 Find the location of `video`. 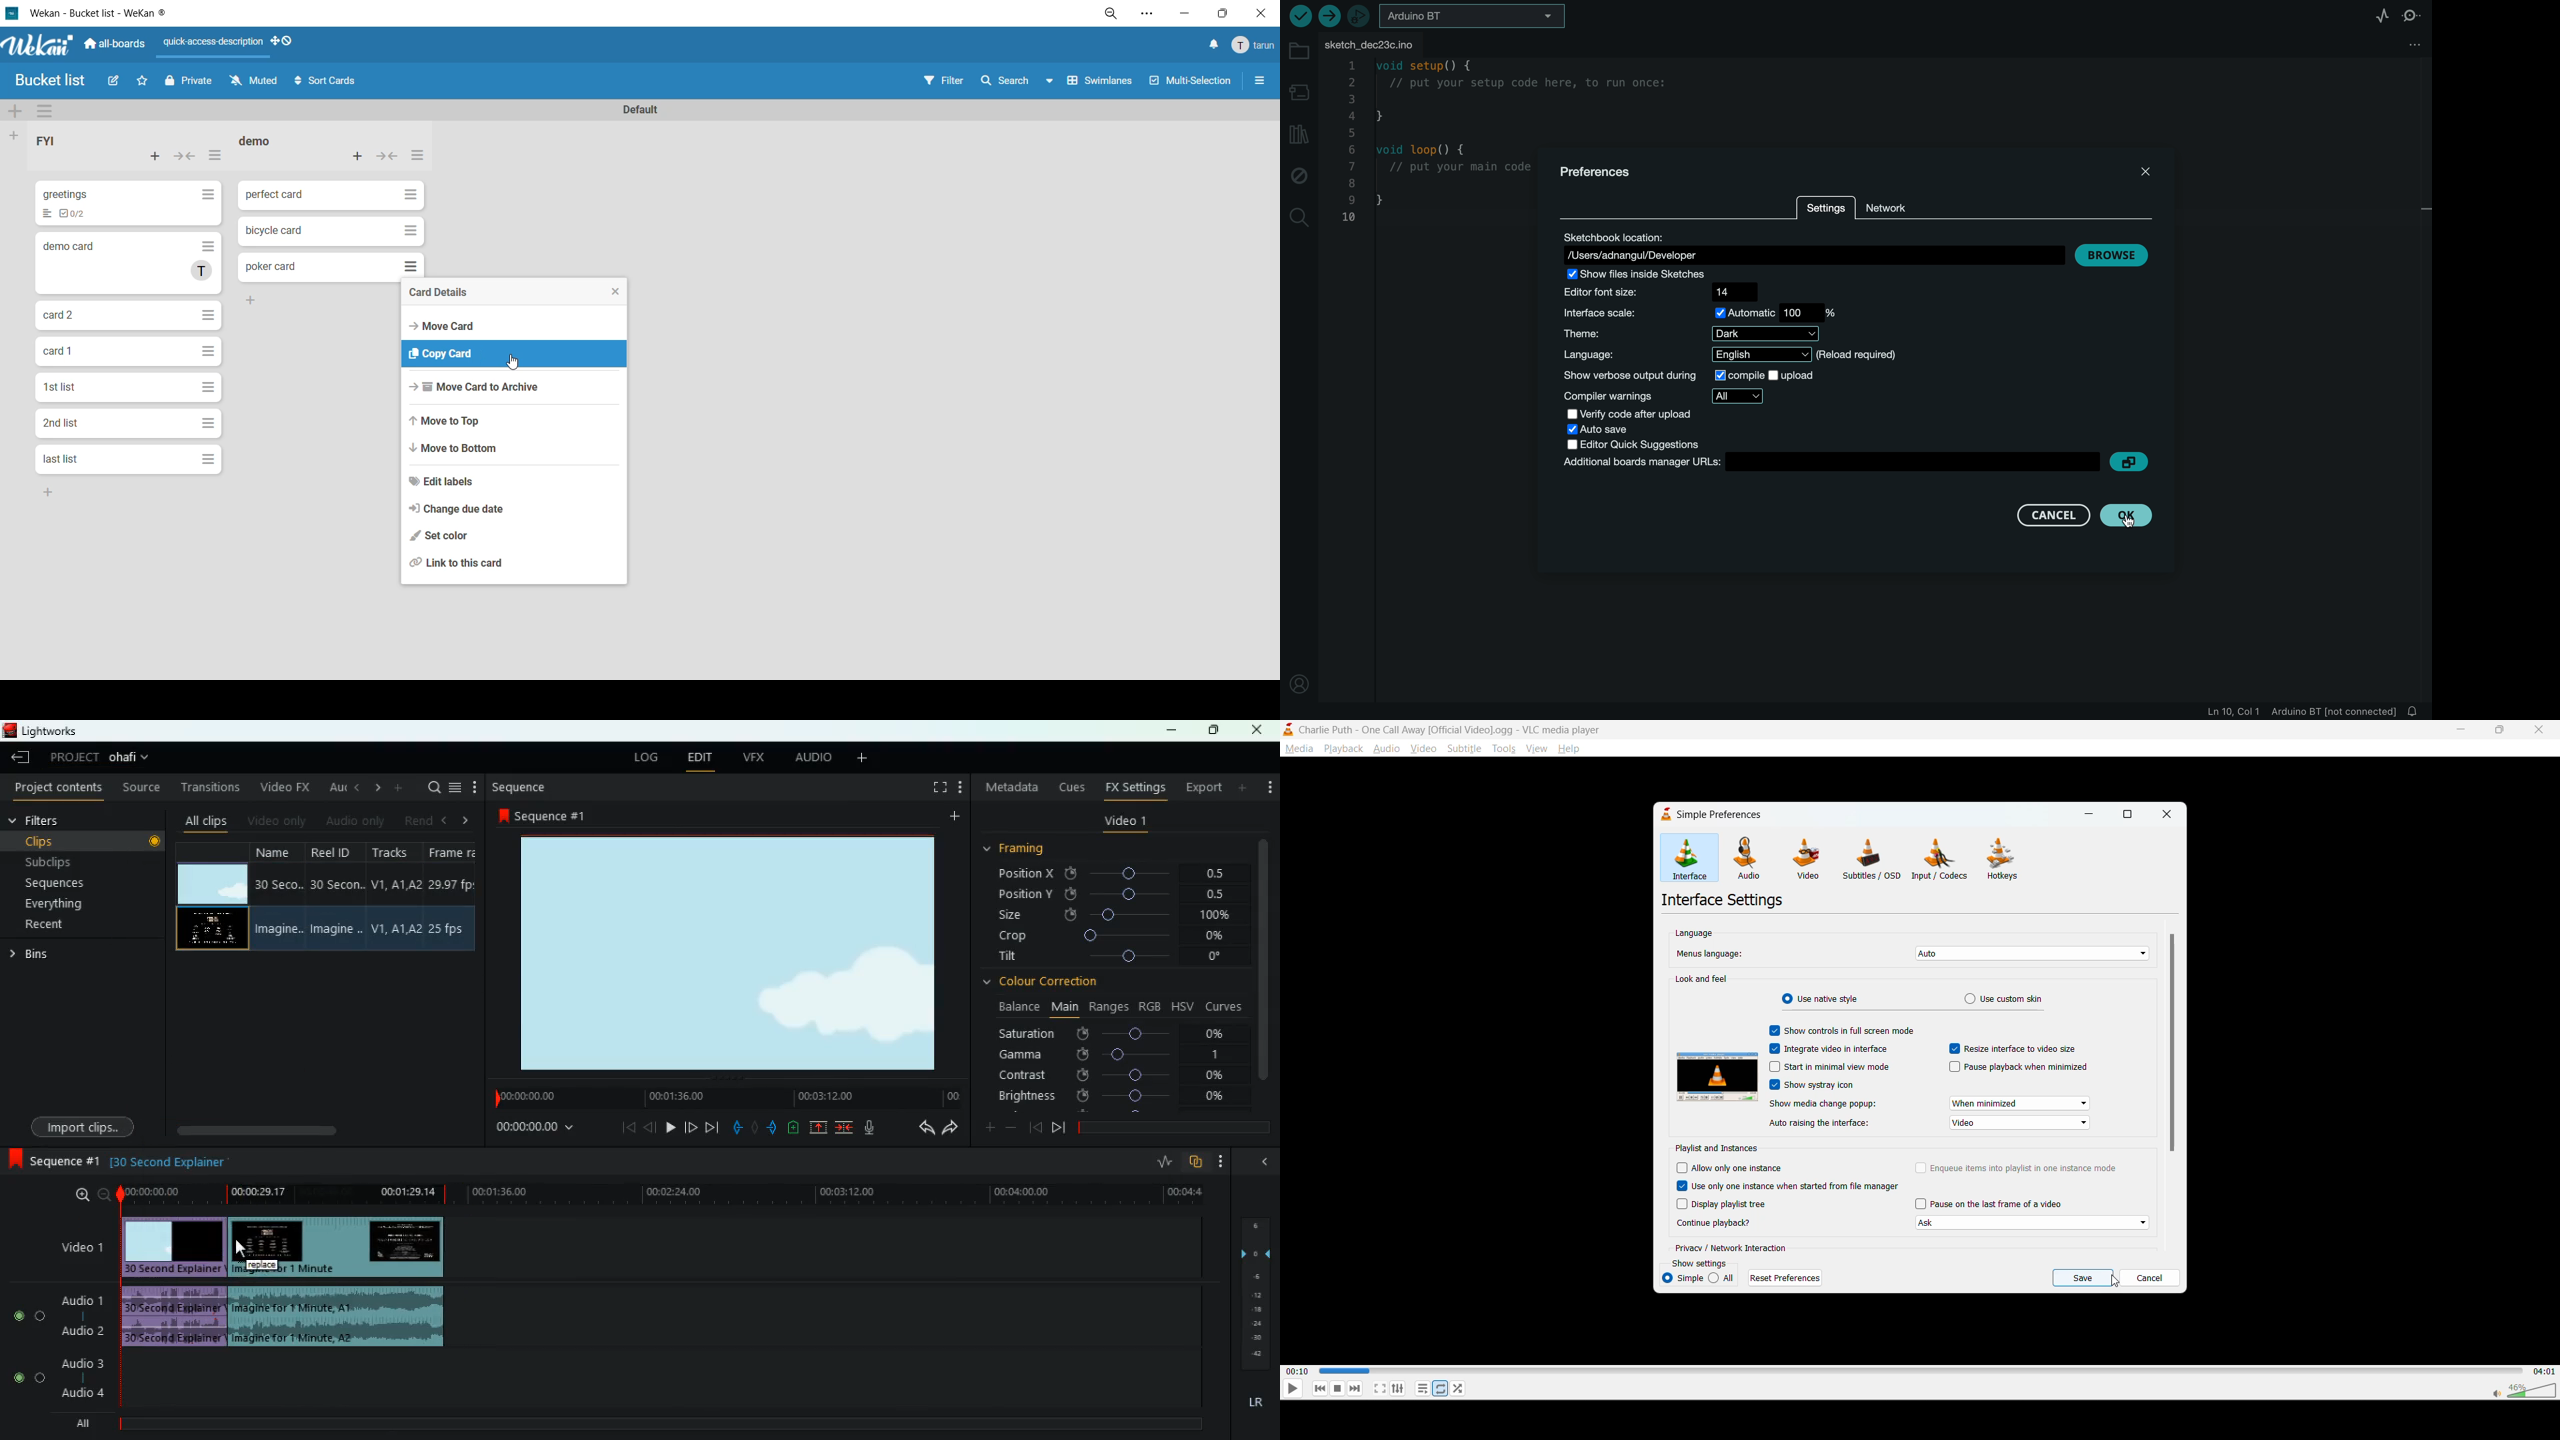

video is located at coordinates (171, 1246).